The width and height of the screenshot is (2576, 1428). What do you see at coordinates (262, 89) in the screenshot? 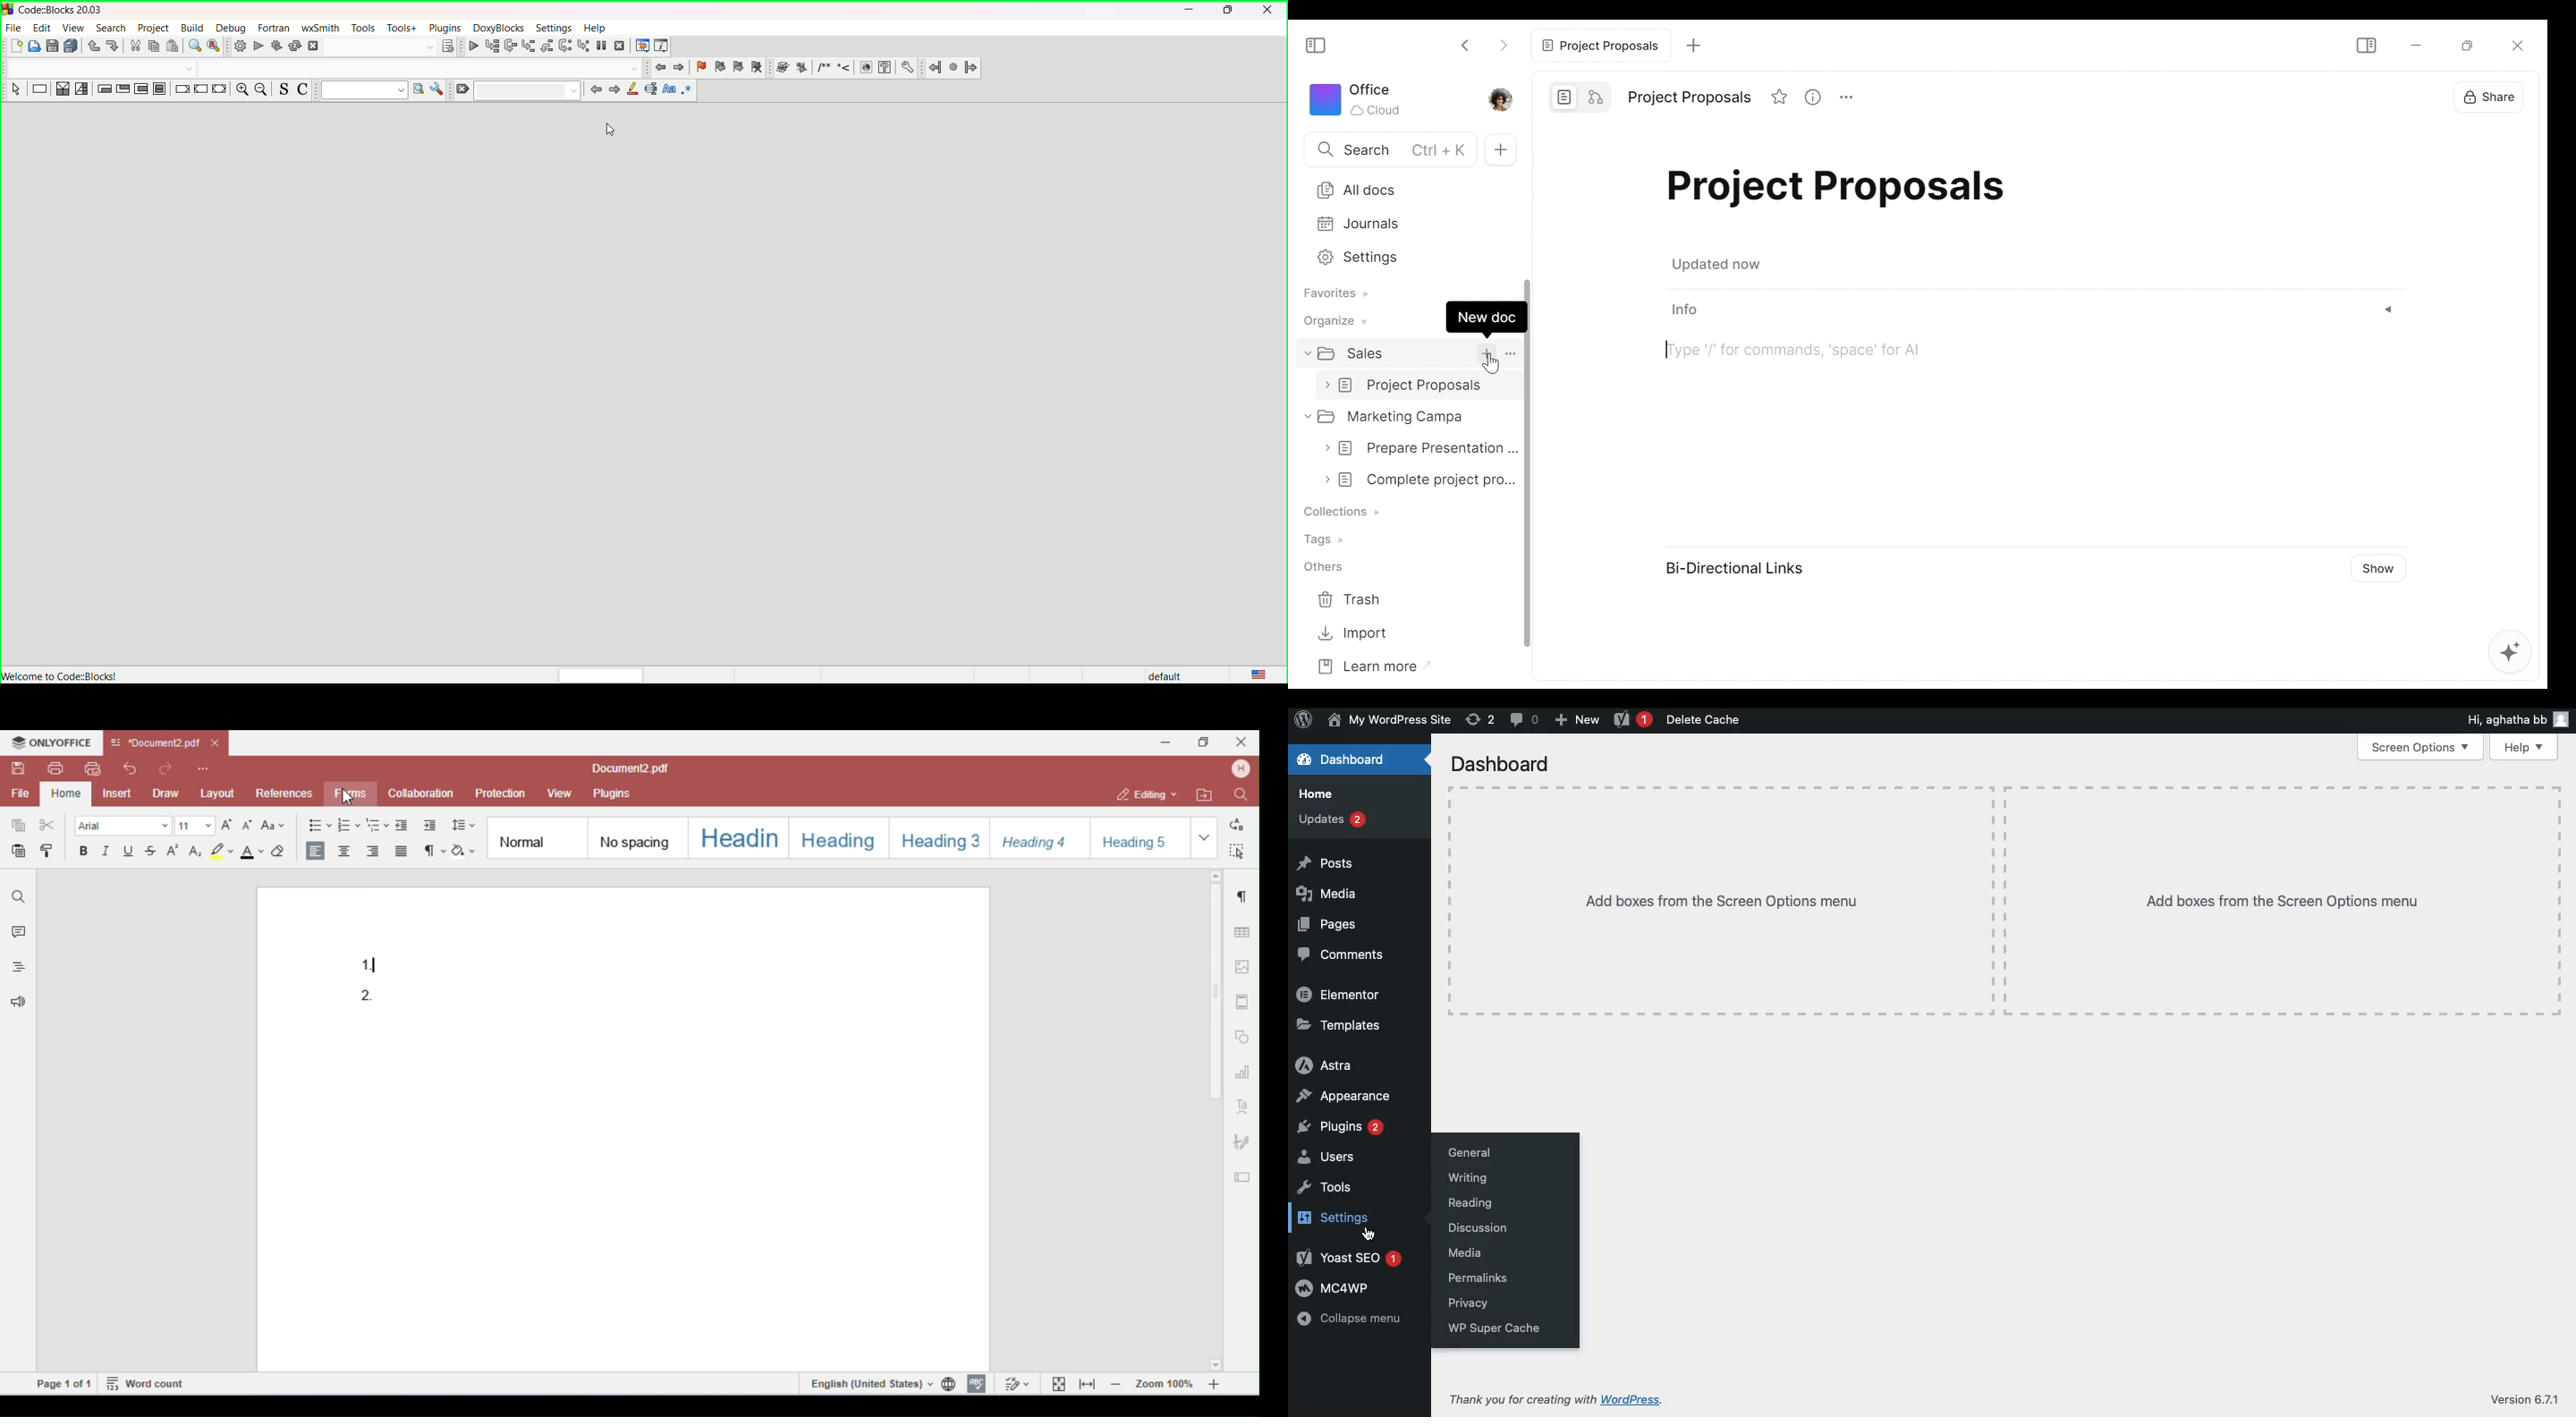
I see `zoom out` at bounding box center [262, 89].